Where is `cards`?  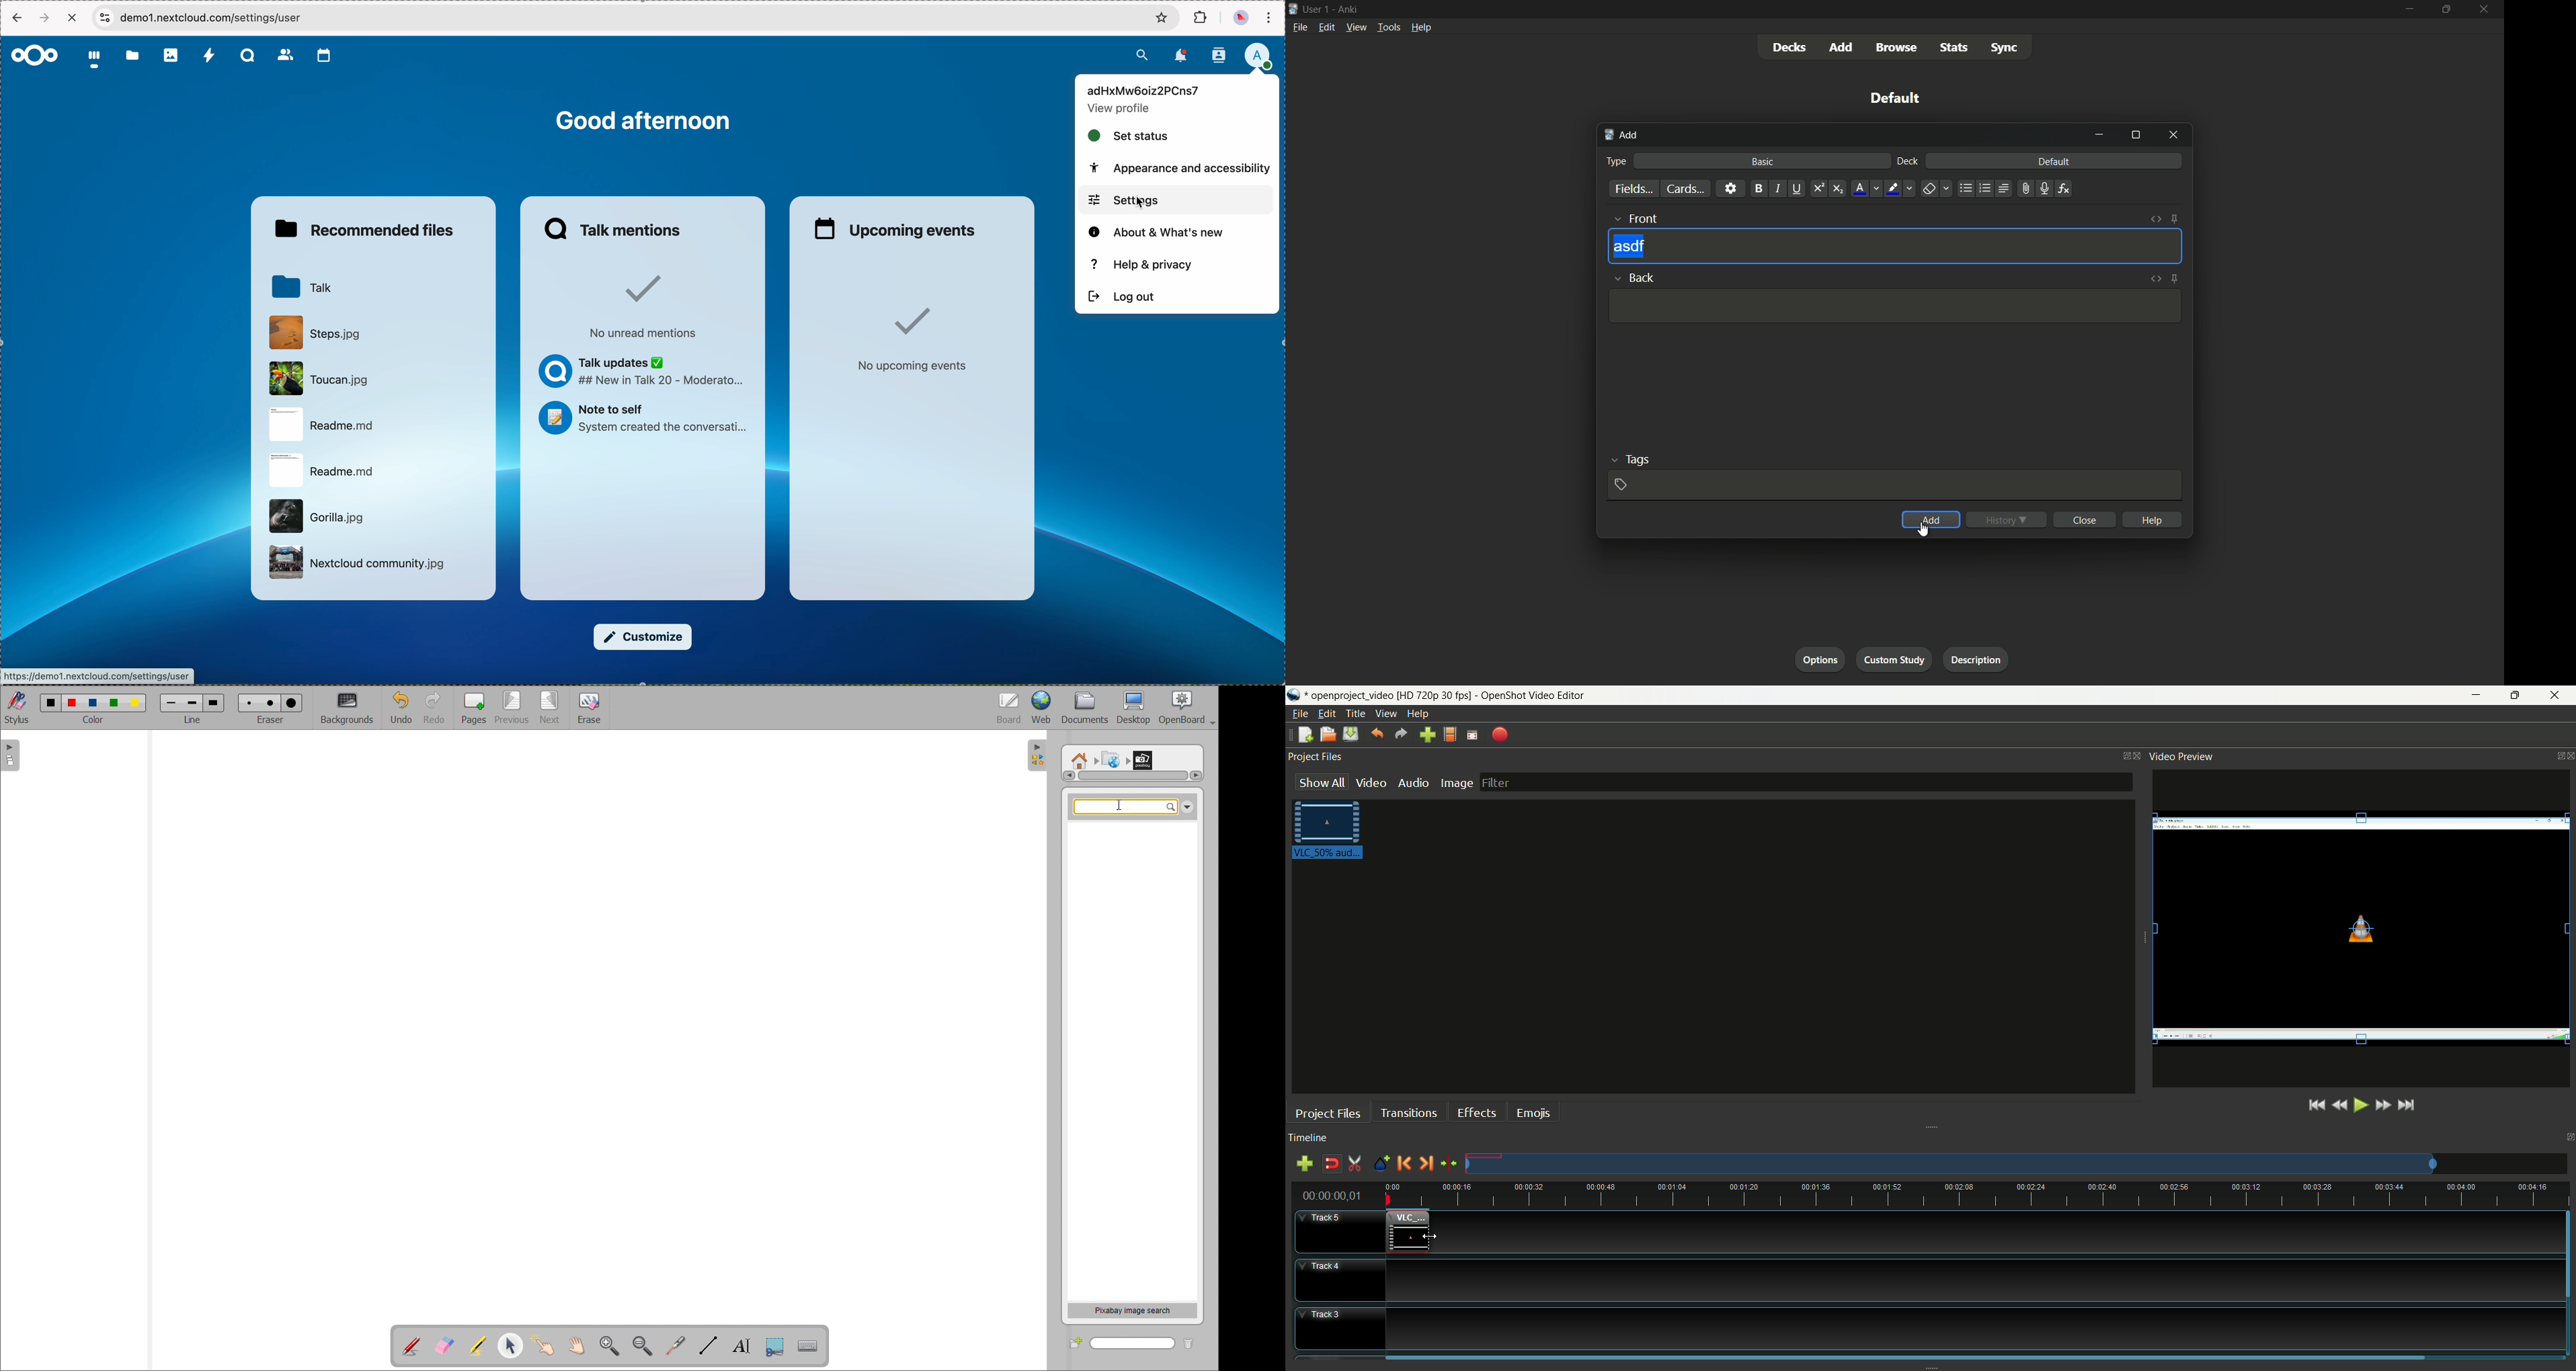
cards is located at coordinates (1685, 189).